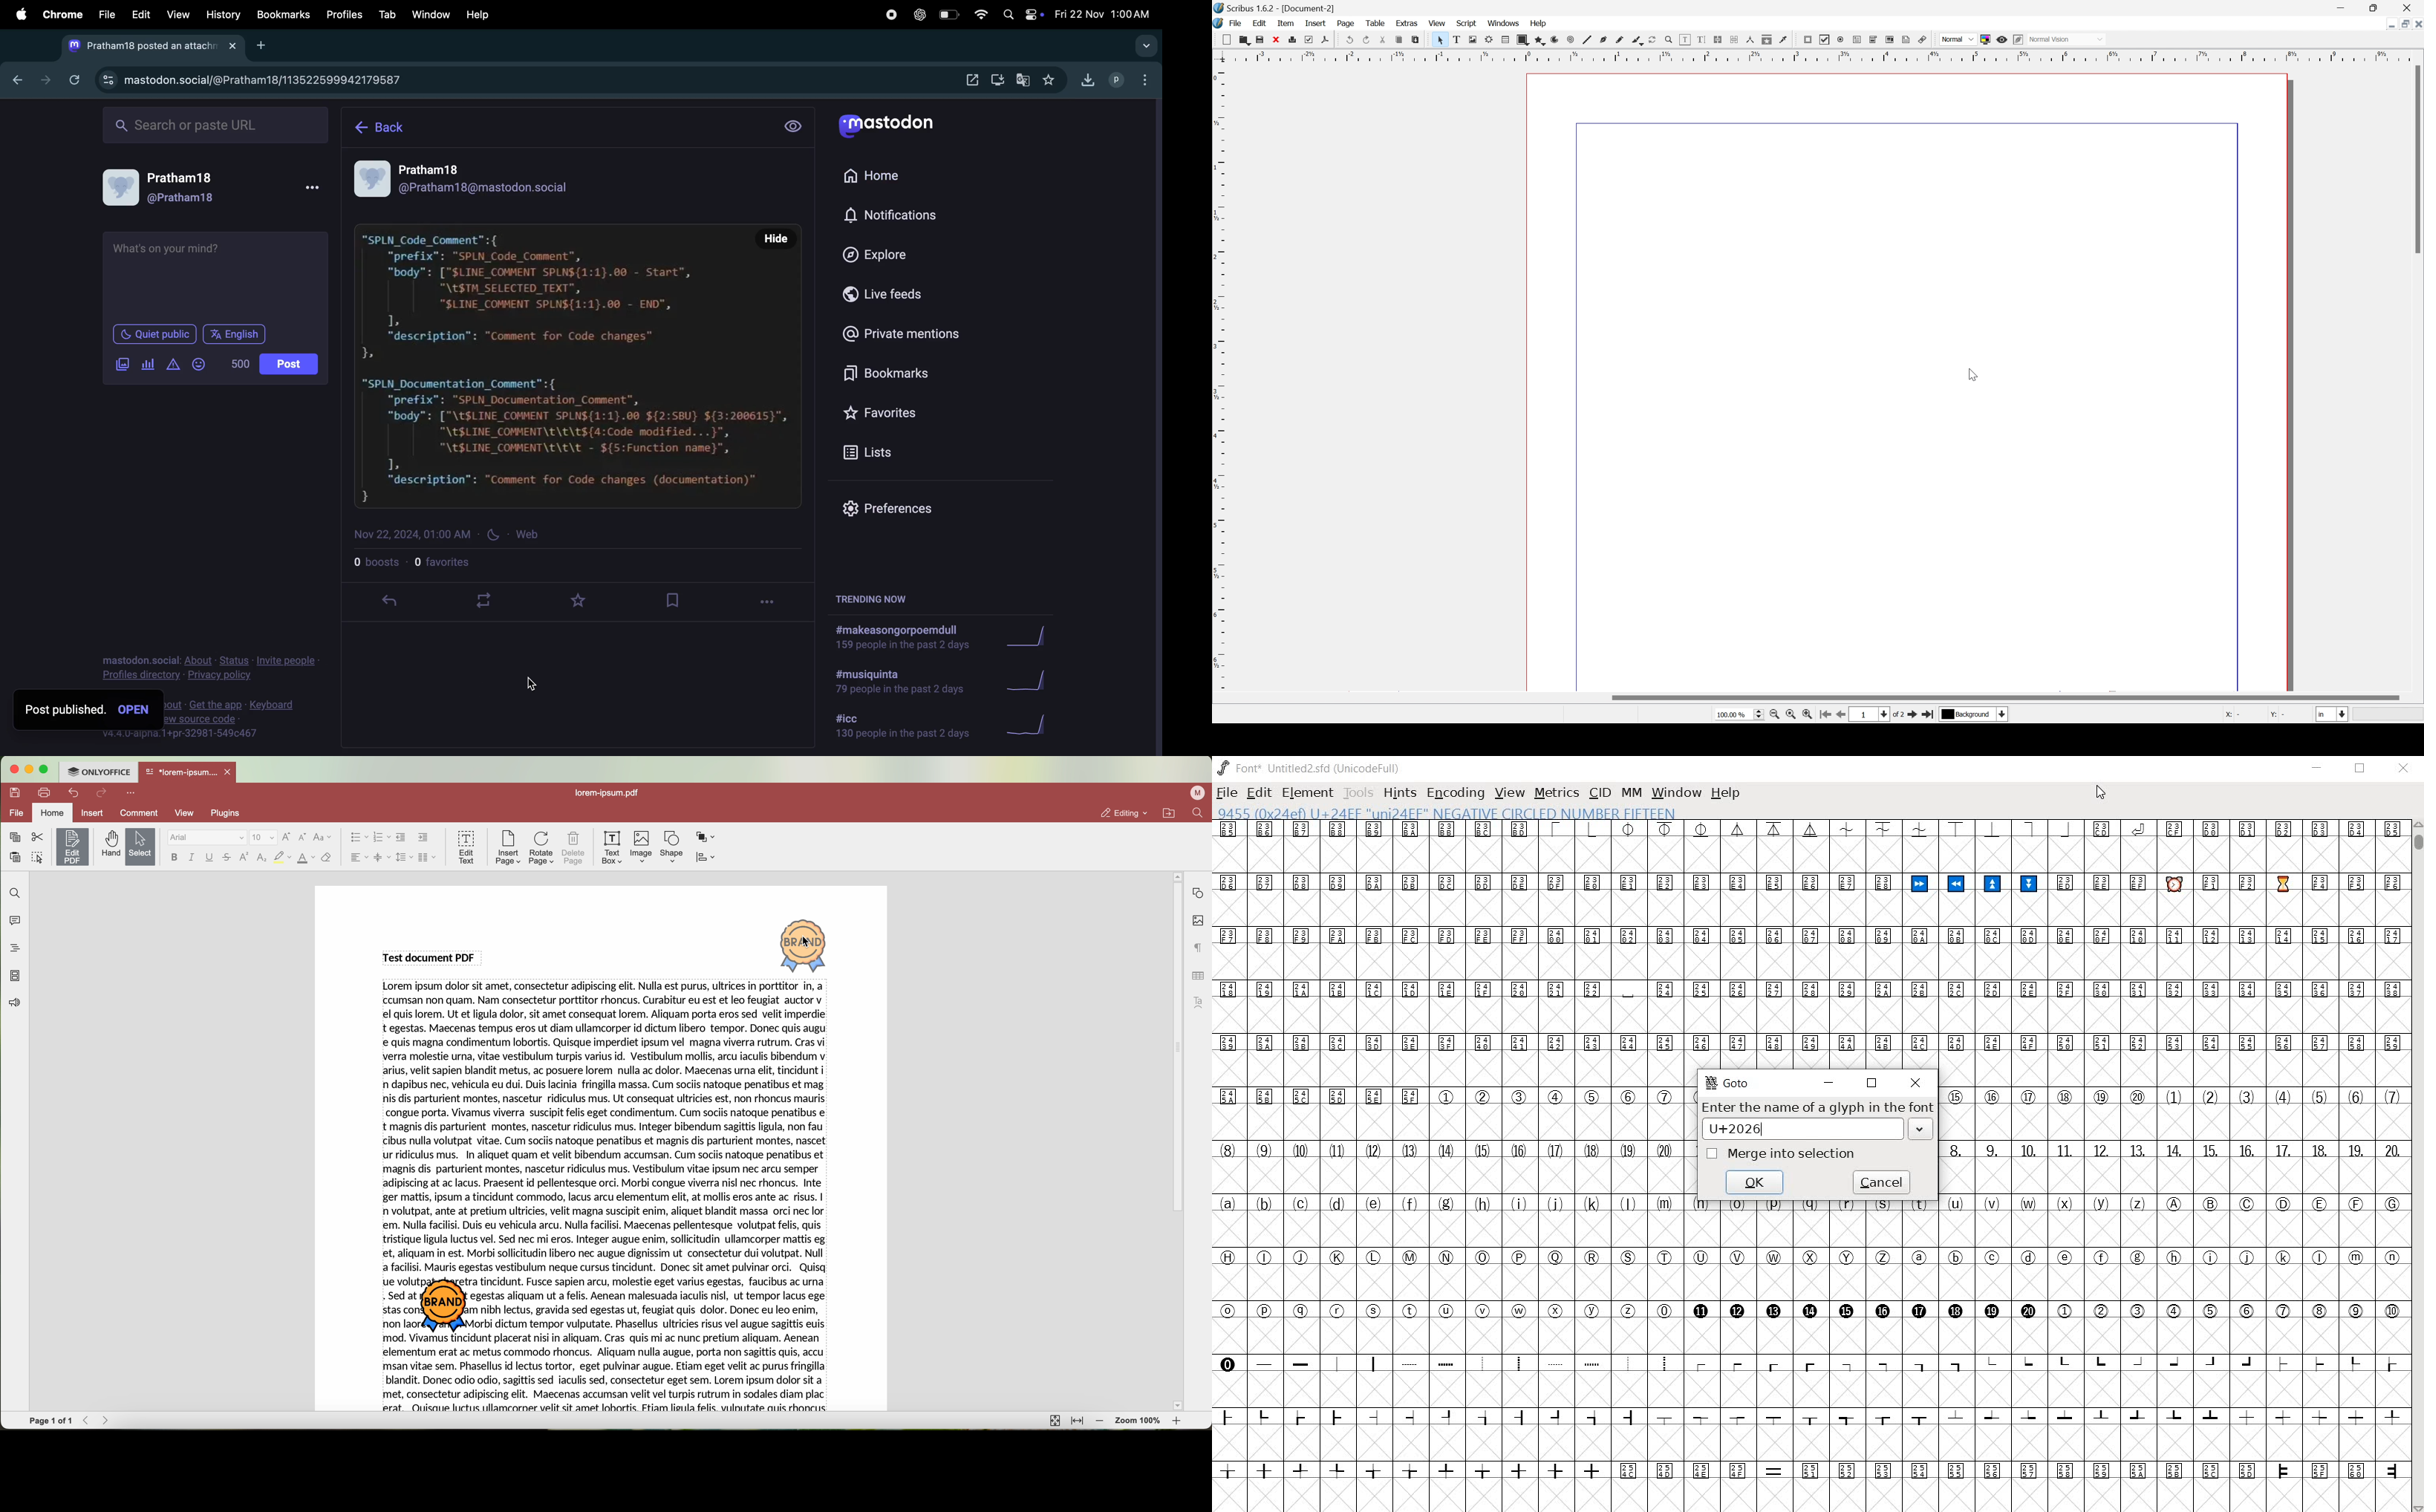 The width and height of the screenshot is (2436, 1512). What do you see at coordinates (1631, 791) in the screenshot?
I see `MM` at bounding box center [1631, 791].